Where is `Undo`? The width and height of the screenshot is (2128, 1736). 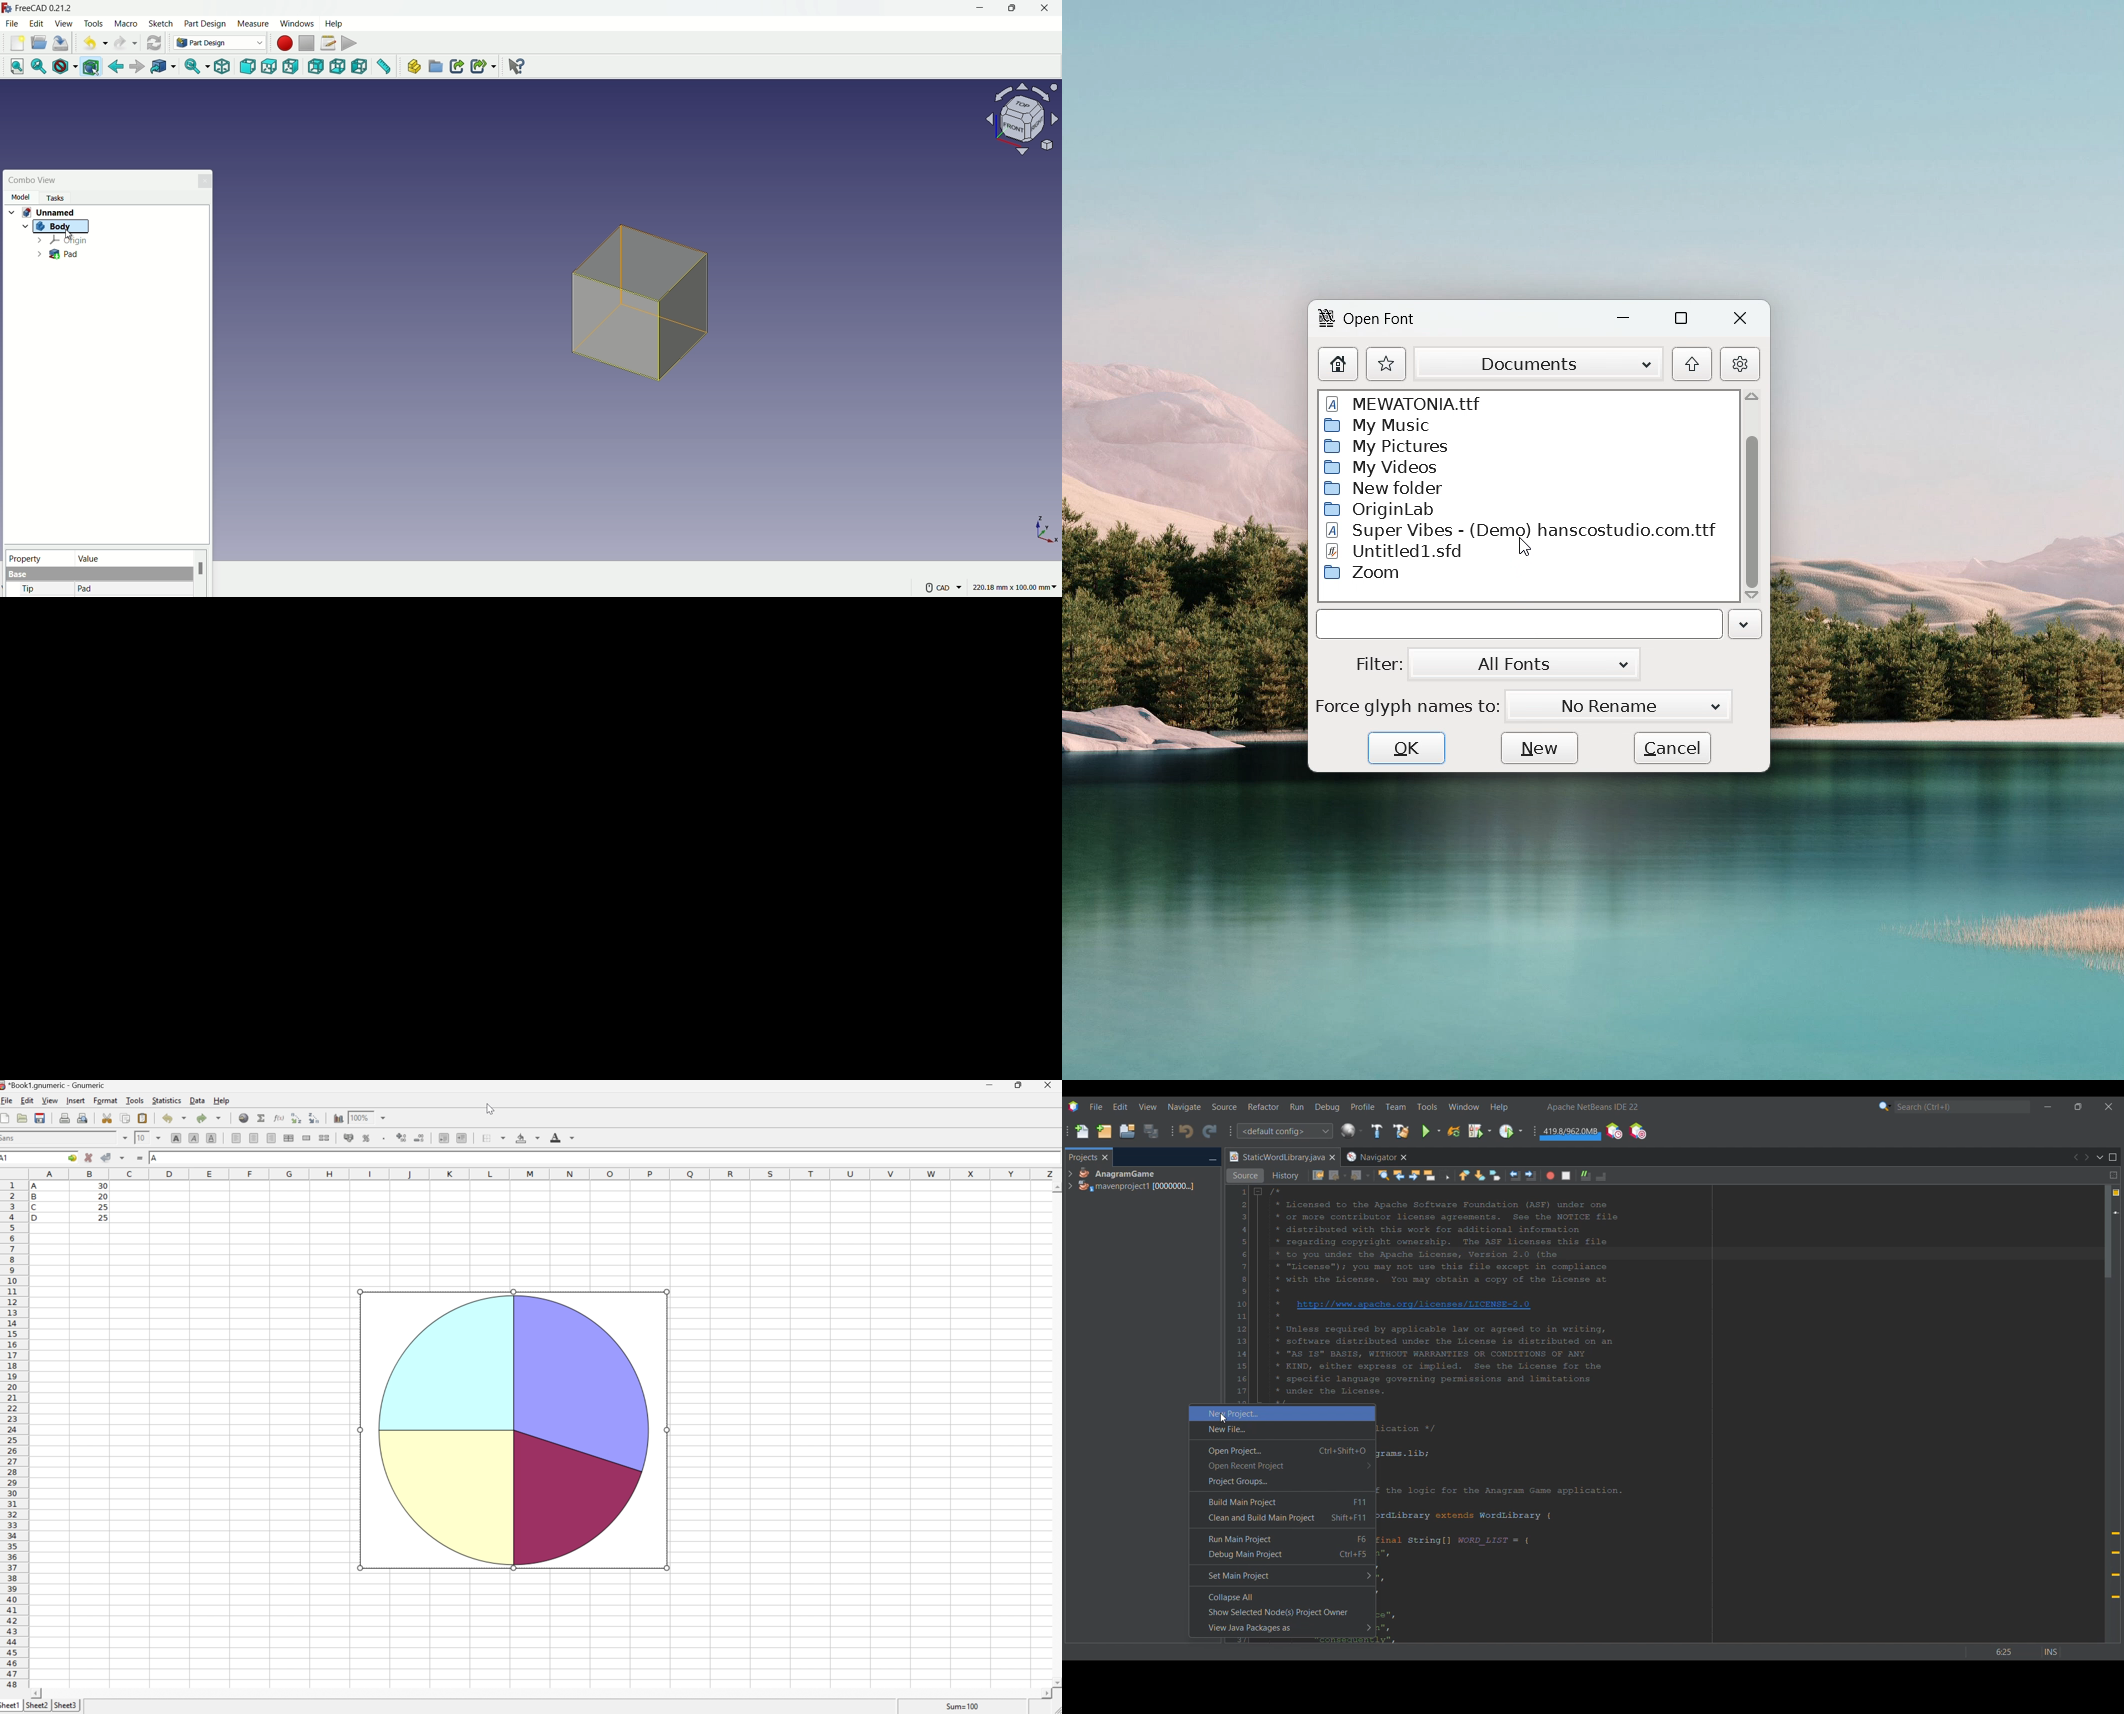
Undo is located at coordinates (174, 1118).